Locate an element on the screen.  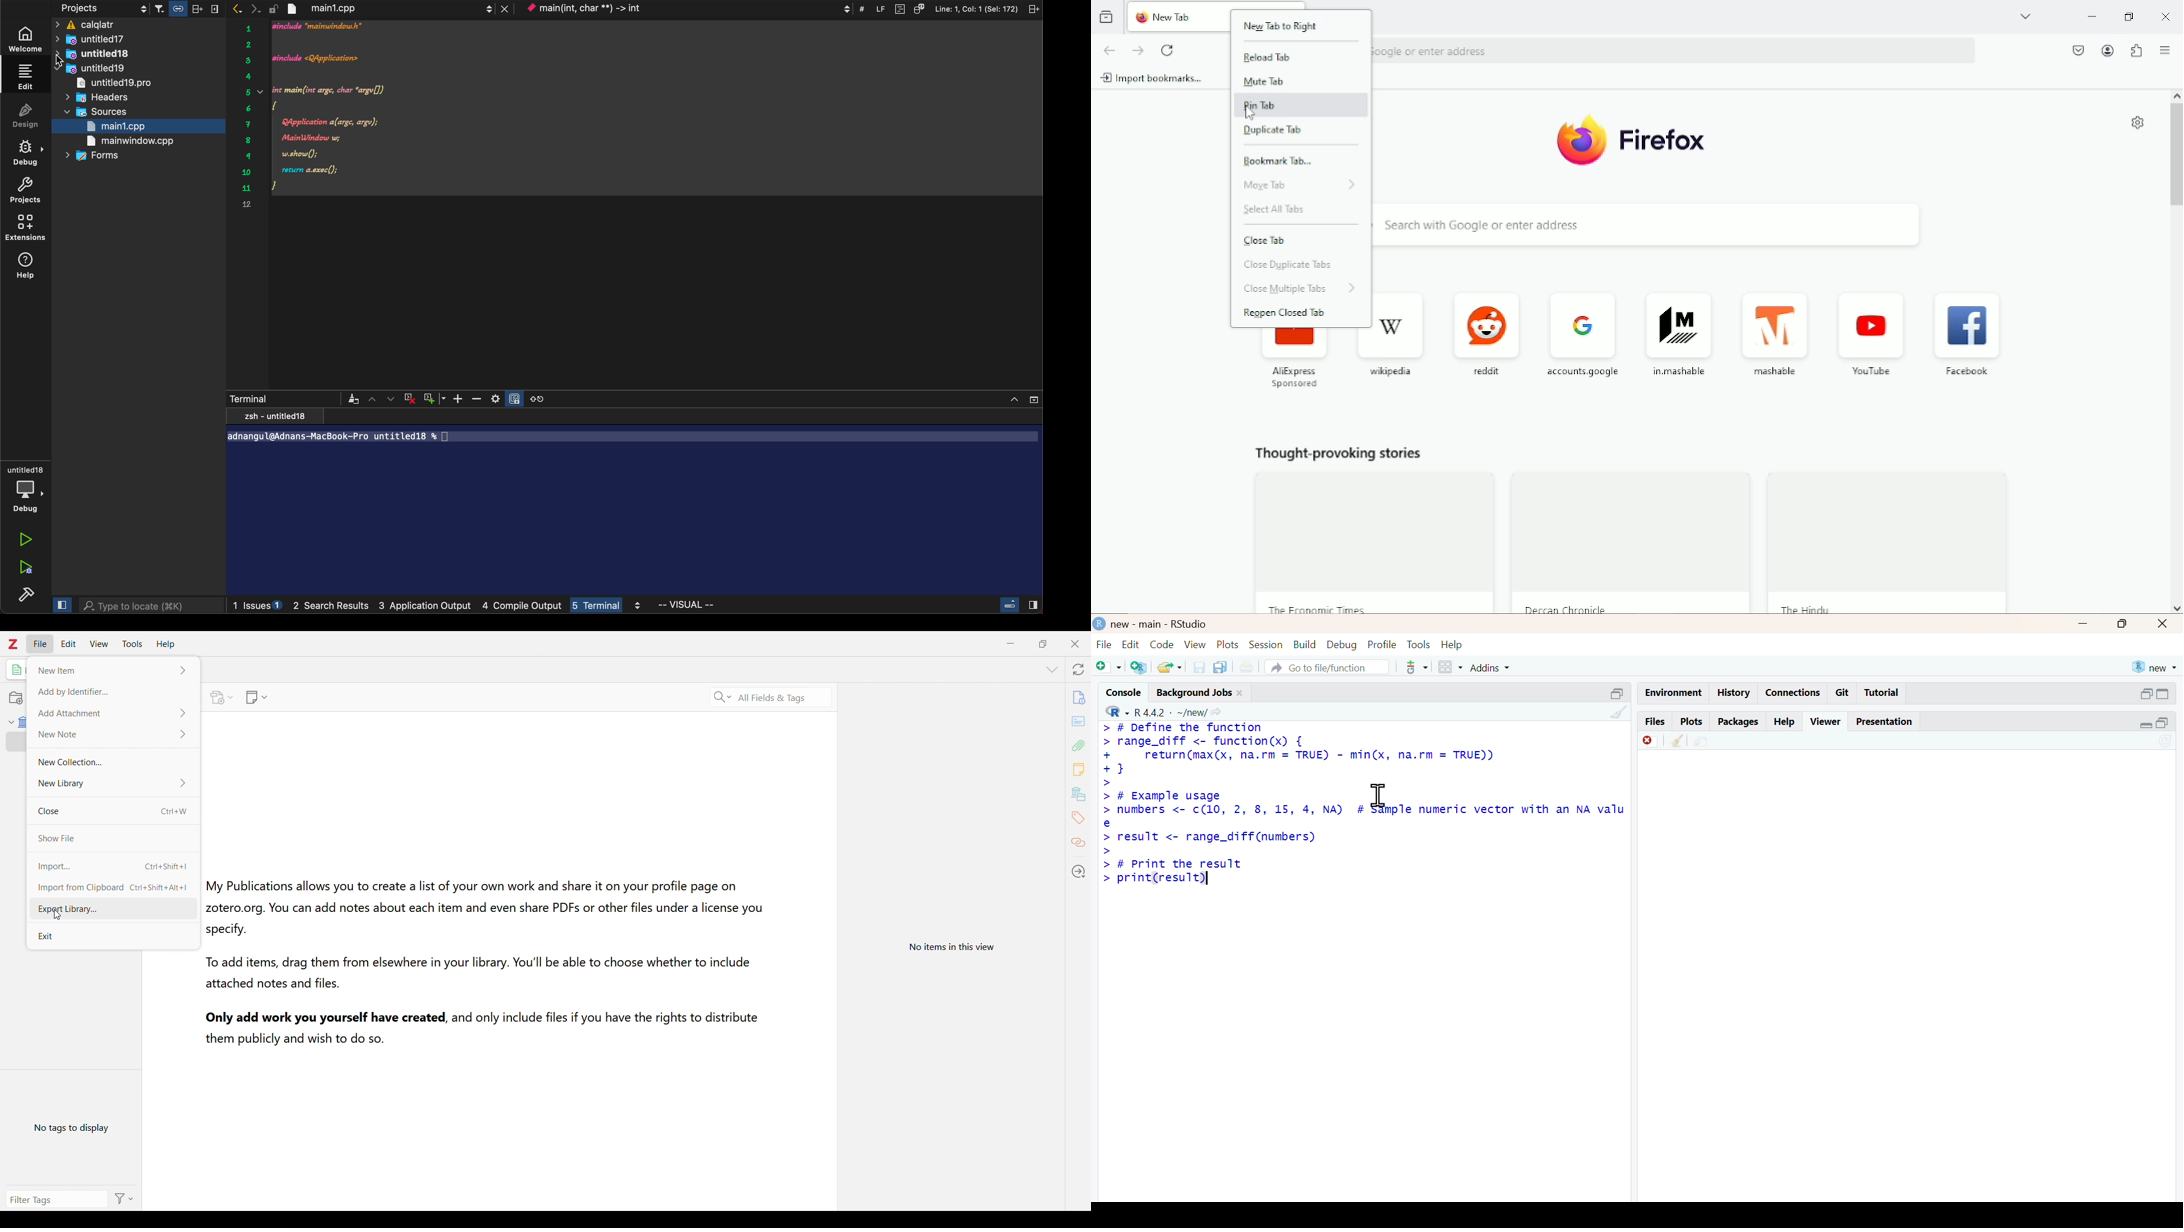
context is located at coordinates (686, 9).